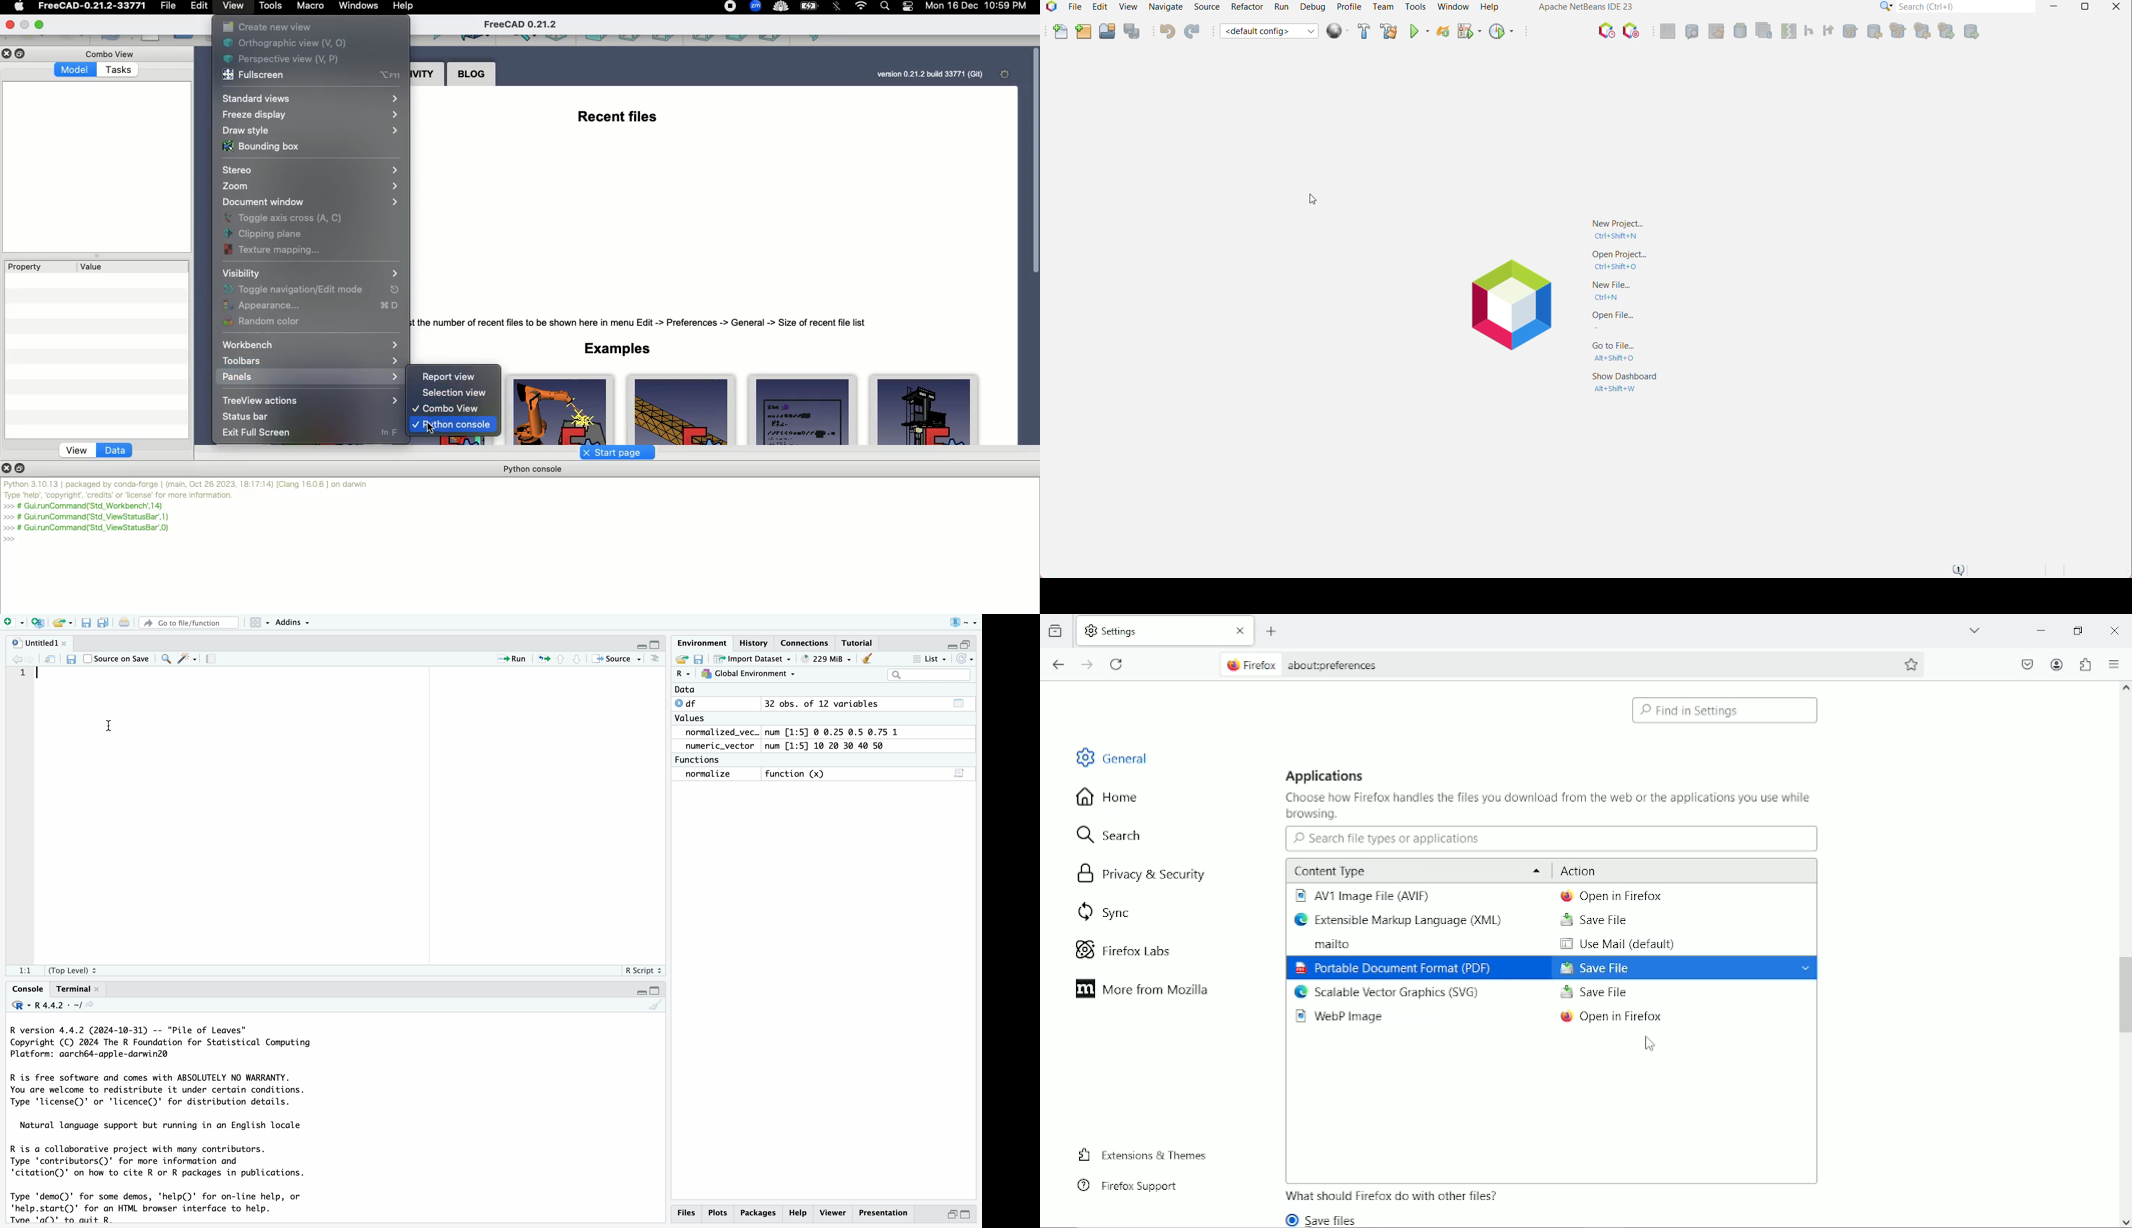 The width and height of the screenshot is (2156, 1232). What do you see at coordinates (2026, 664) in the screenshot?
I see `save to pocket` at bounding box center [2026, 664].